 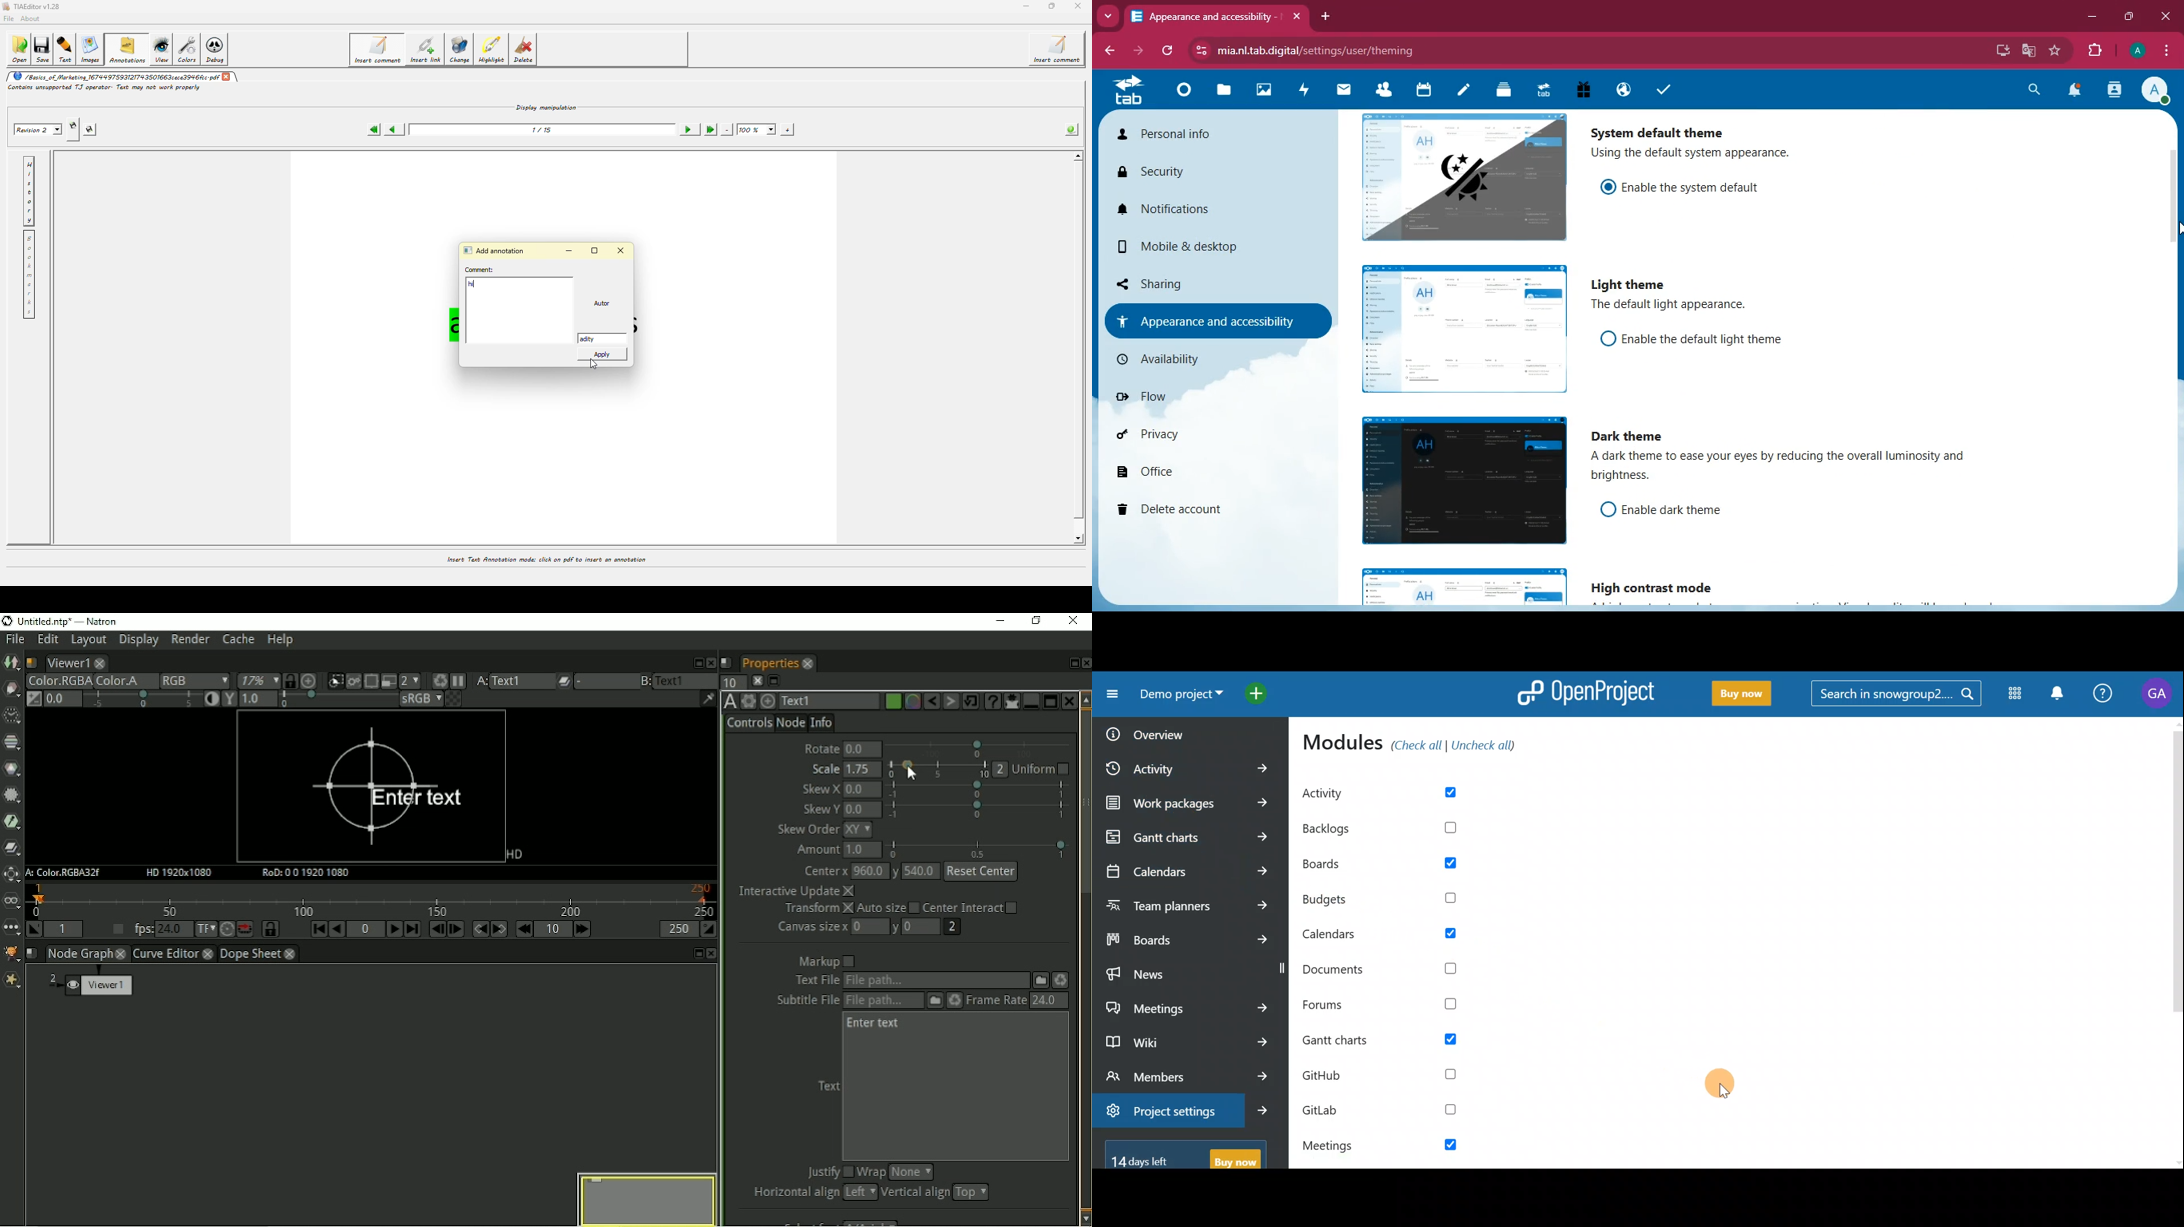 What do you see at coordinates (1608, 339) in the screenshot?
I see `off` at bounding box center [1608, 339].